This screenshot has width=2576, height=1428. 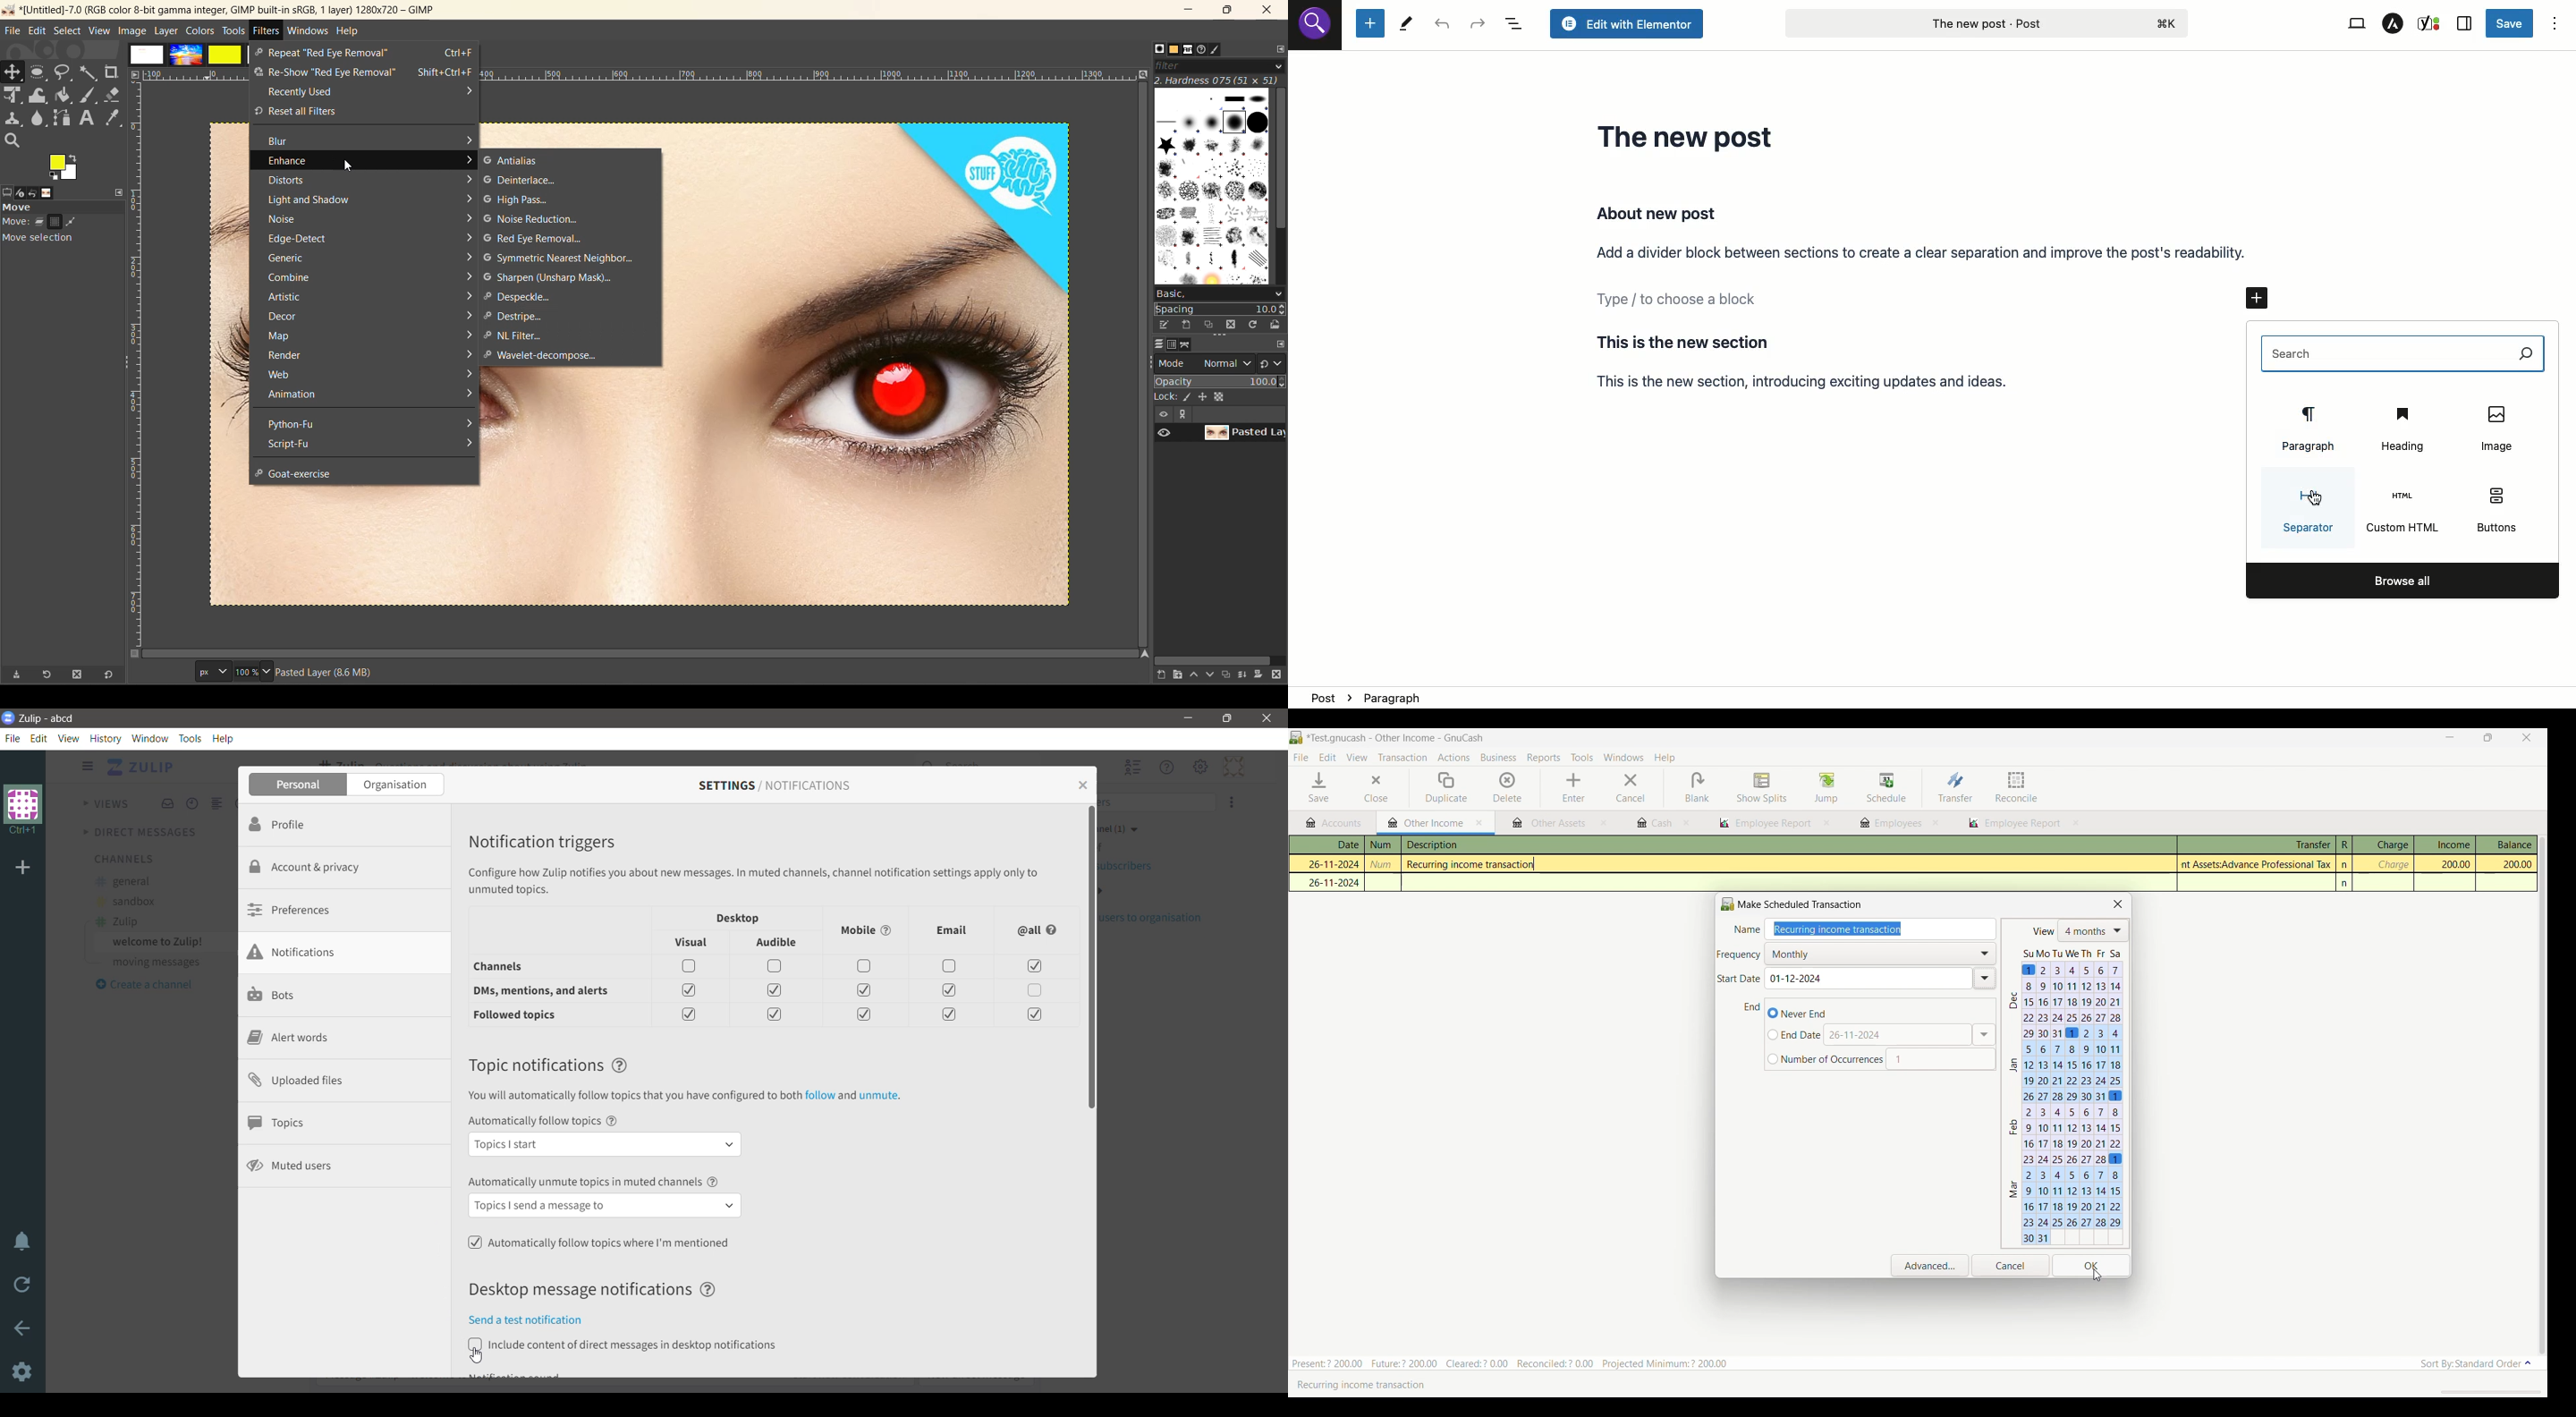 I want to click on Show splits, so click(x=1762, y=789).